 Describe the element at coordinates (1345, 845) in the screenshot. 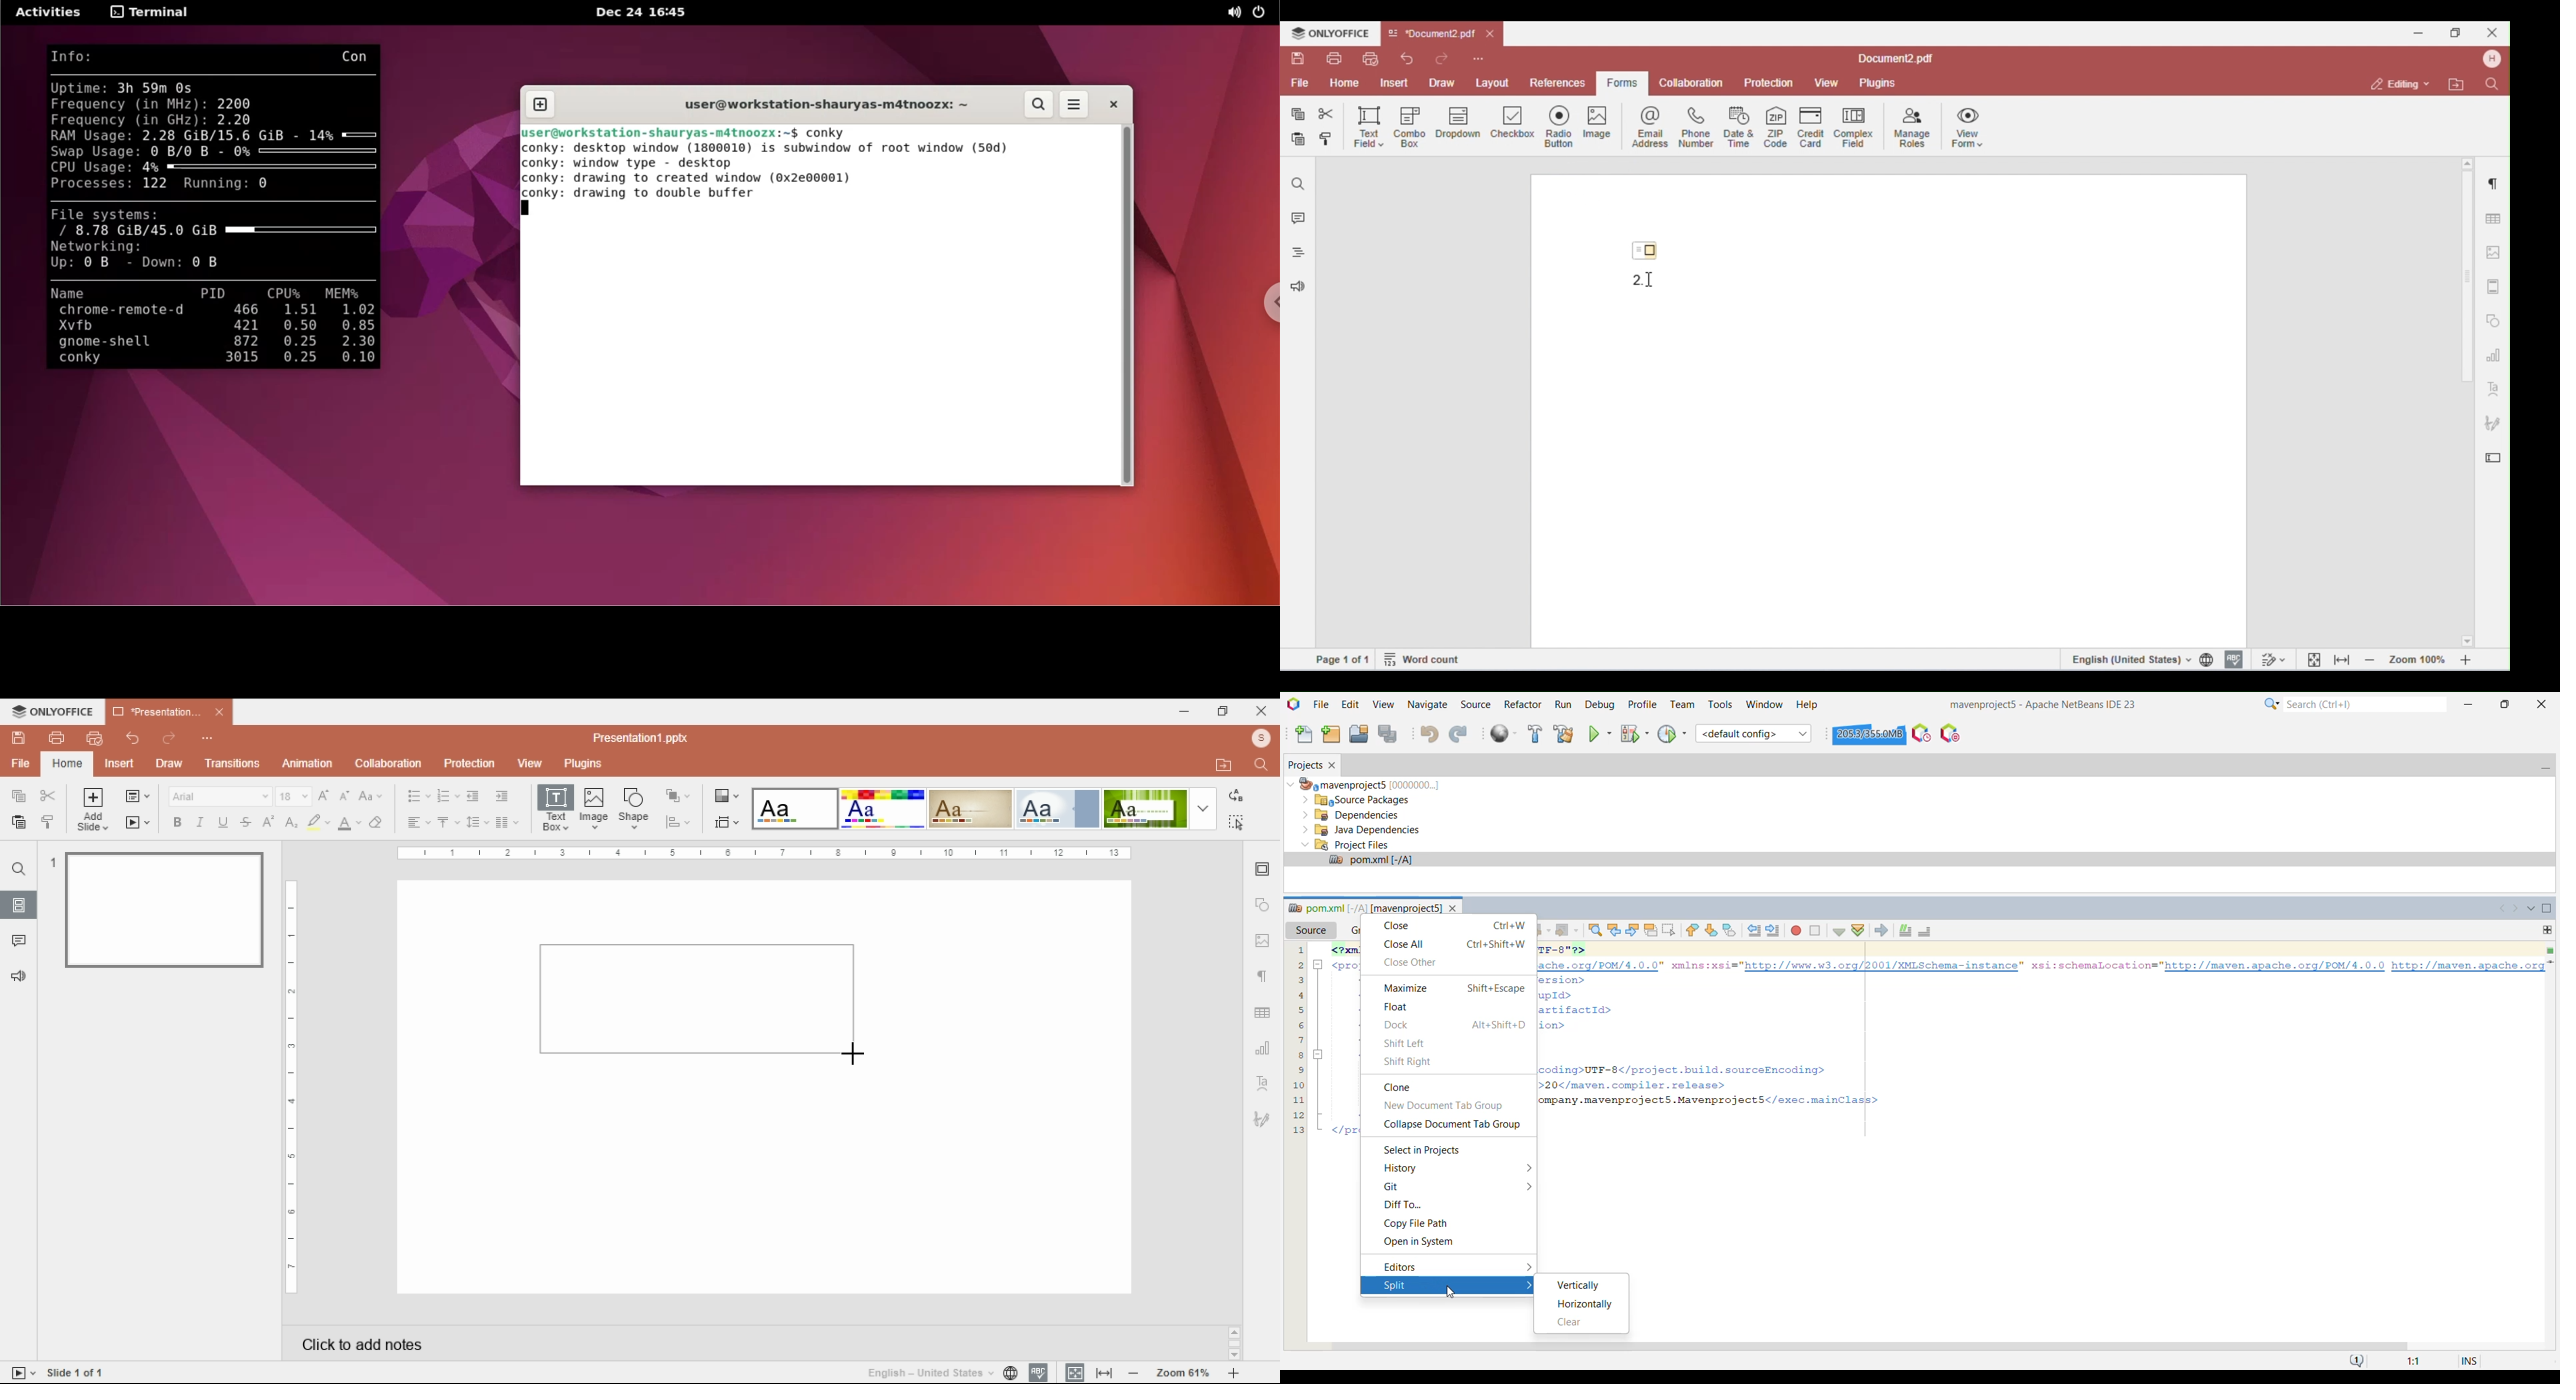

I see `Project Files` at that location.